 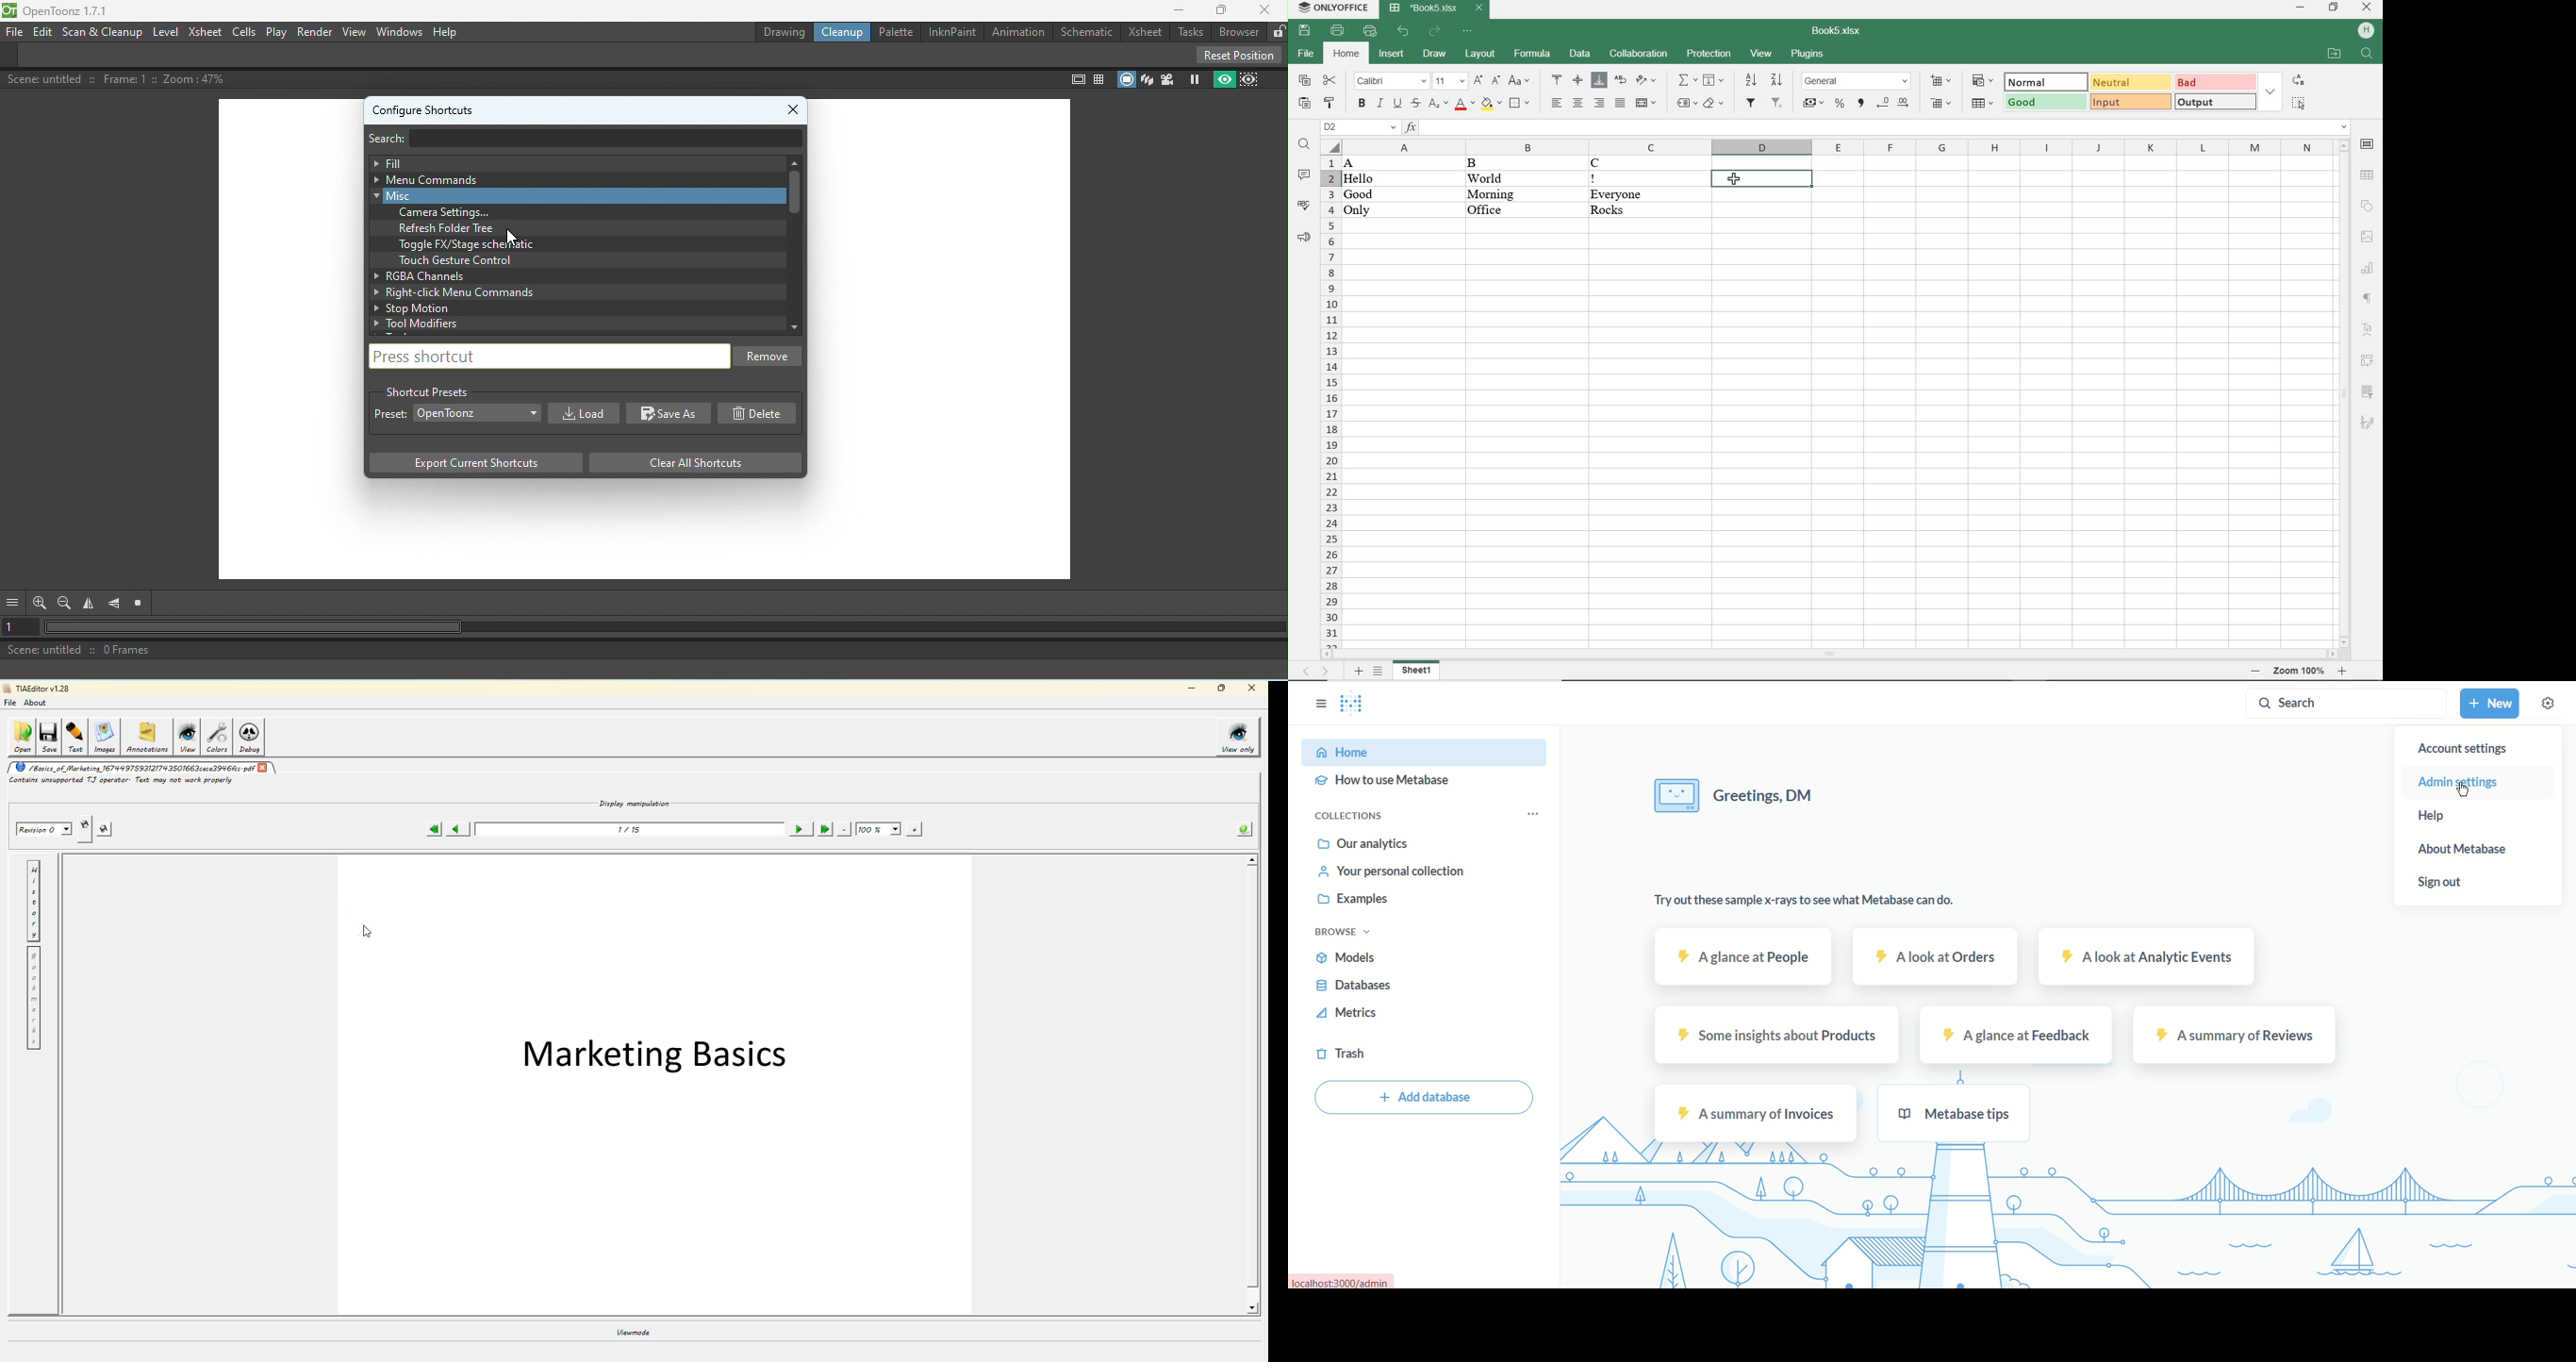 I want to click on MINIMIZE, so click(x=2301, y=8).